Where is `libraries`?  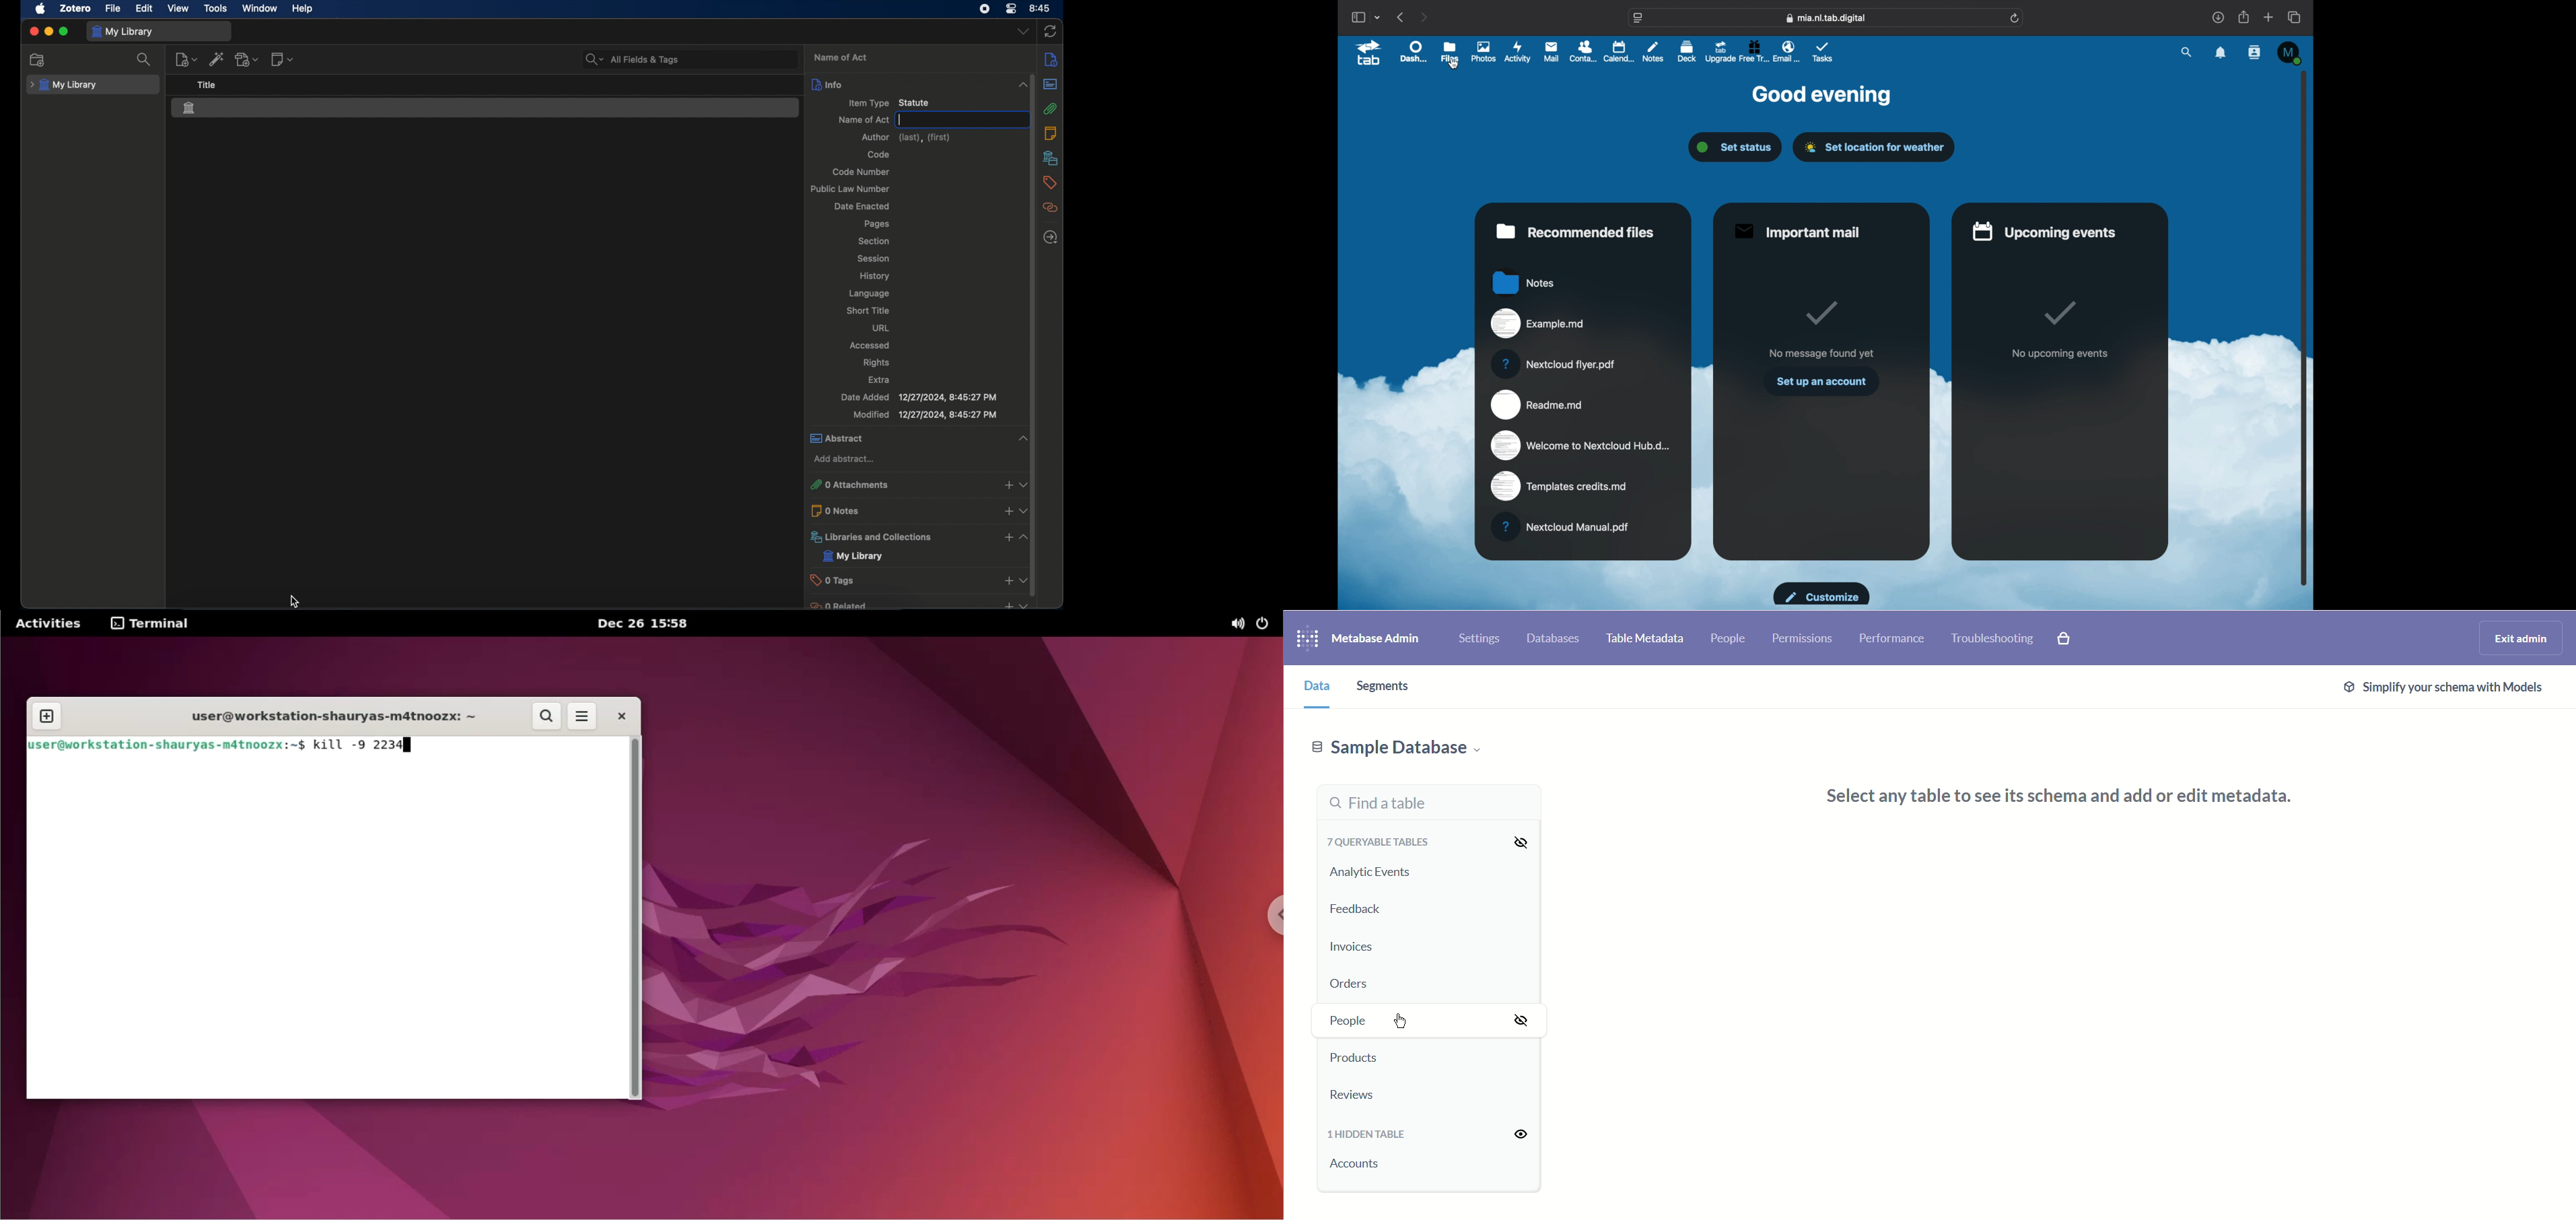 libraries is located at coordinates (1050, 158).